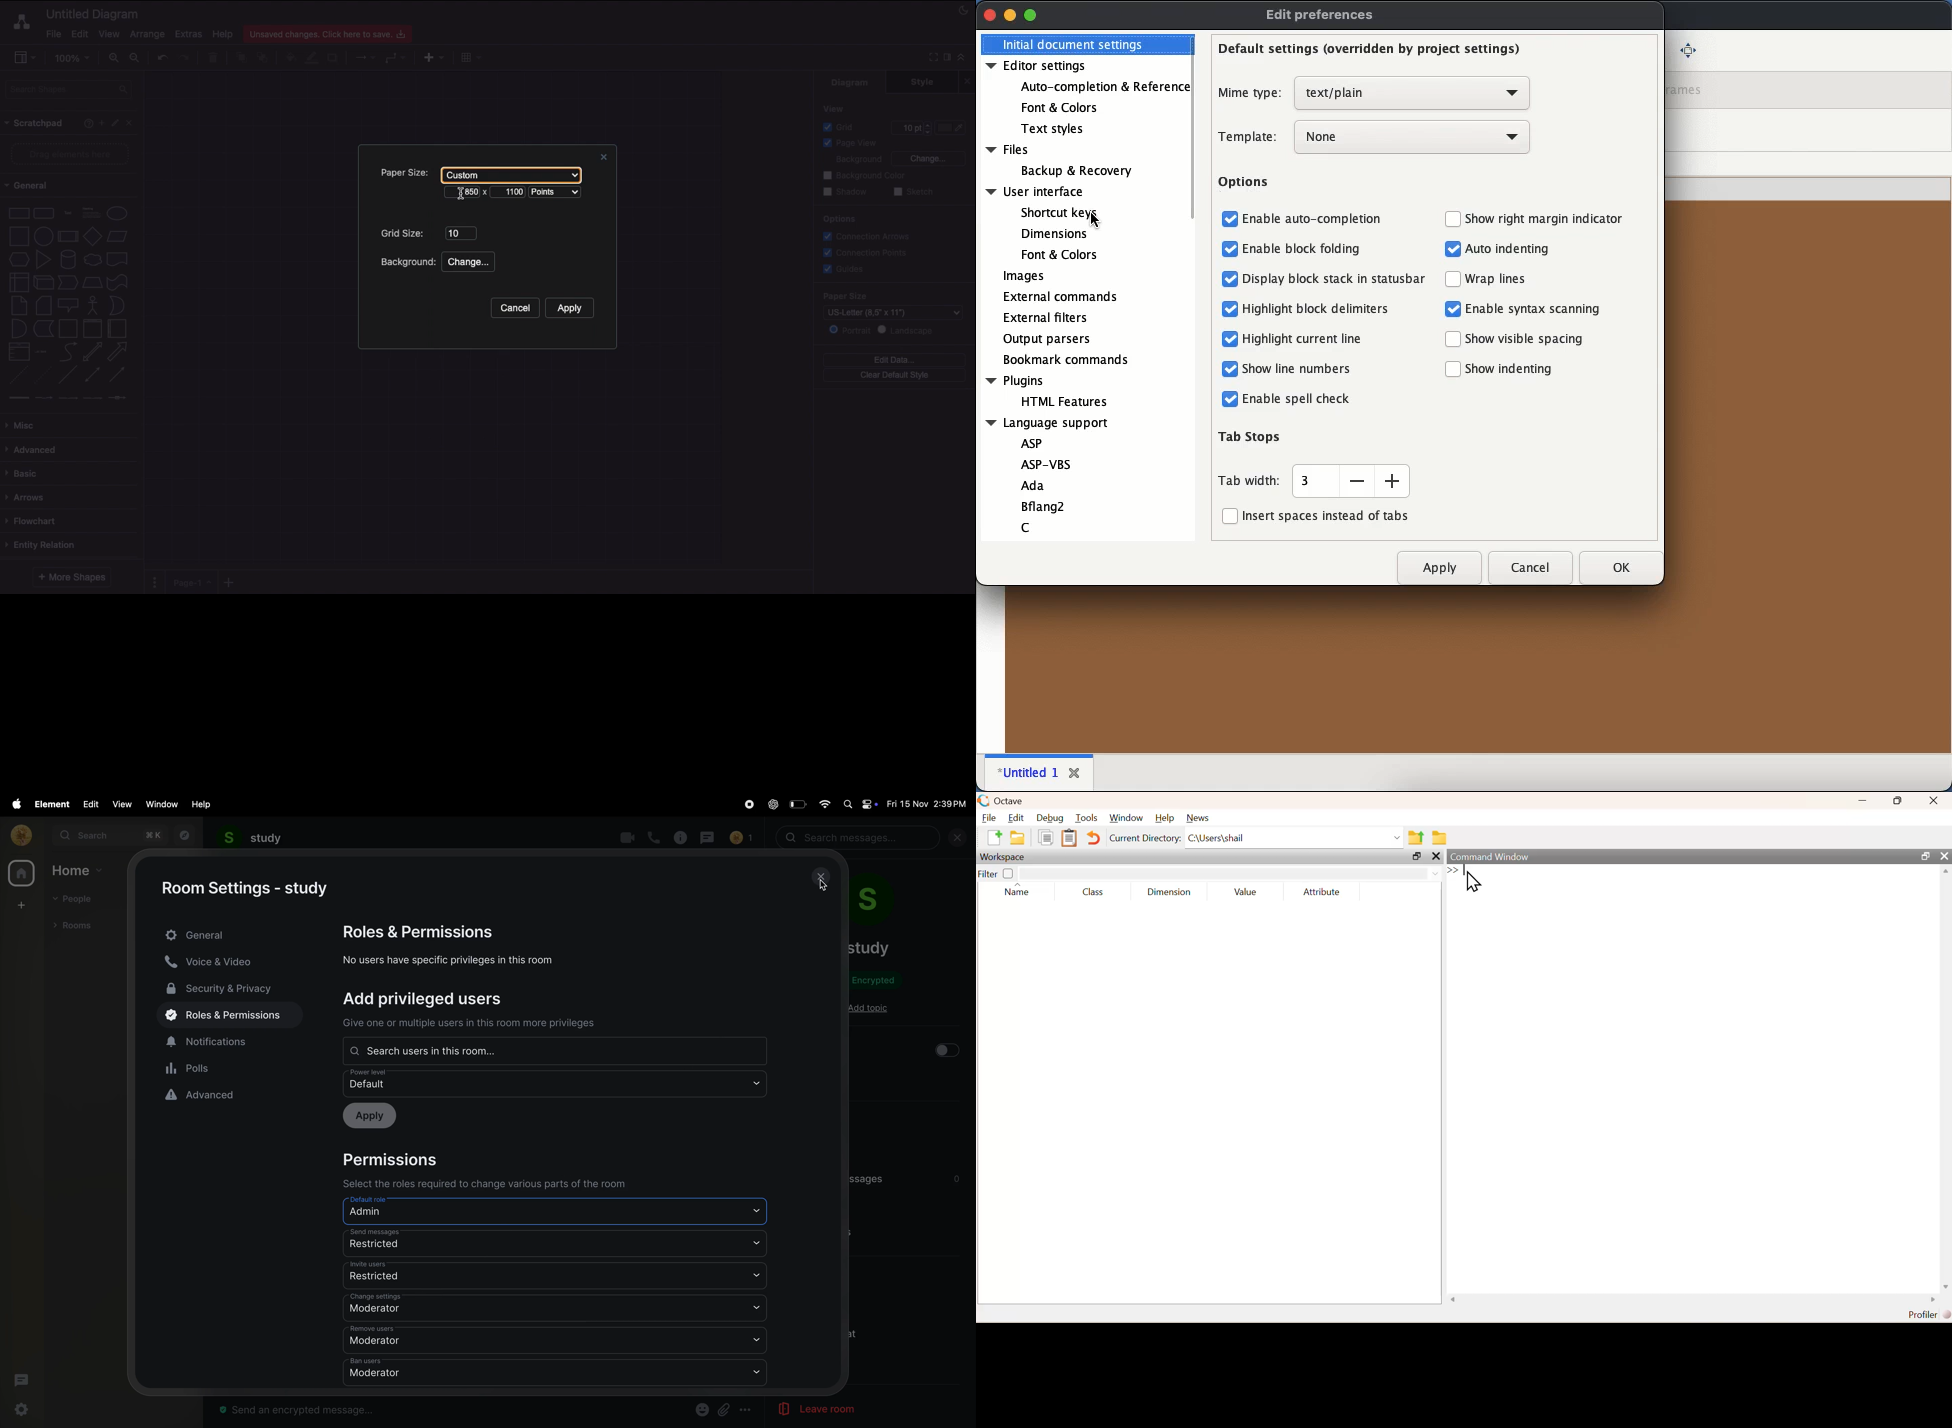 This screenshot has height=1428, width=1960. I want to click on Callout, so click(69, 305).